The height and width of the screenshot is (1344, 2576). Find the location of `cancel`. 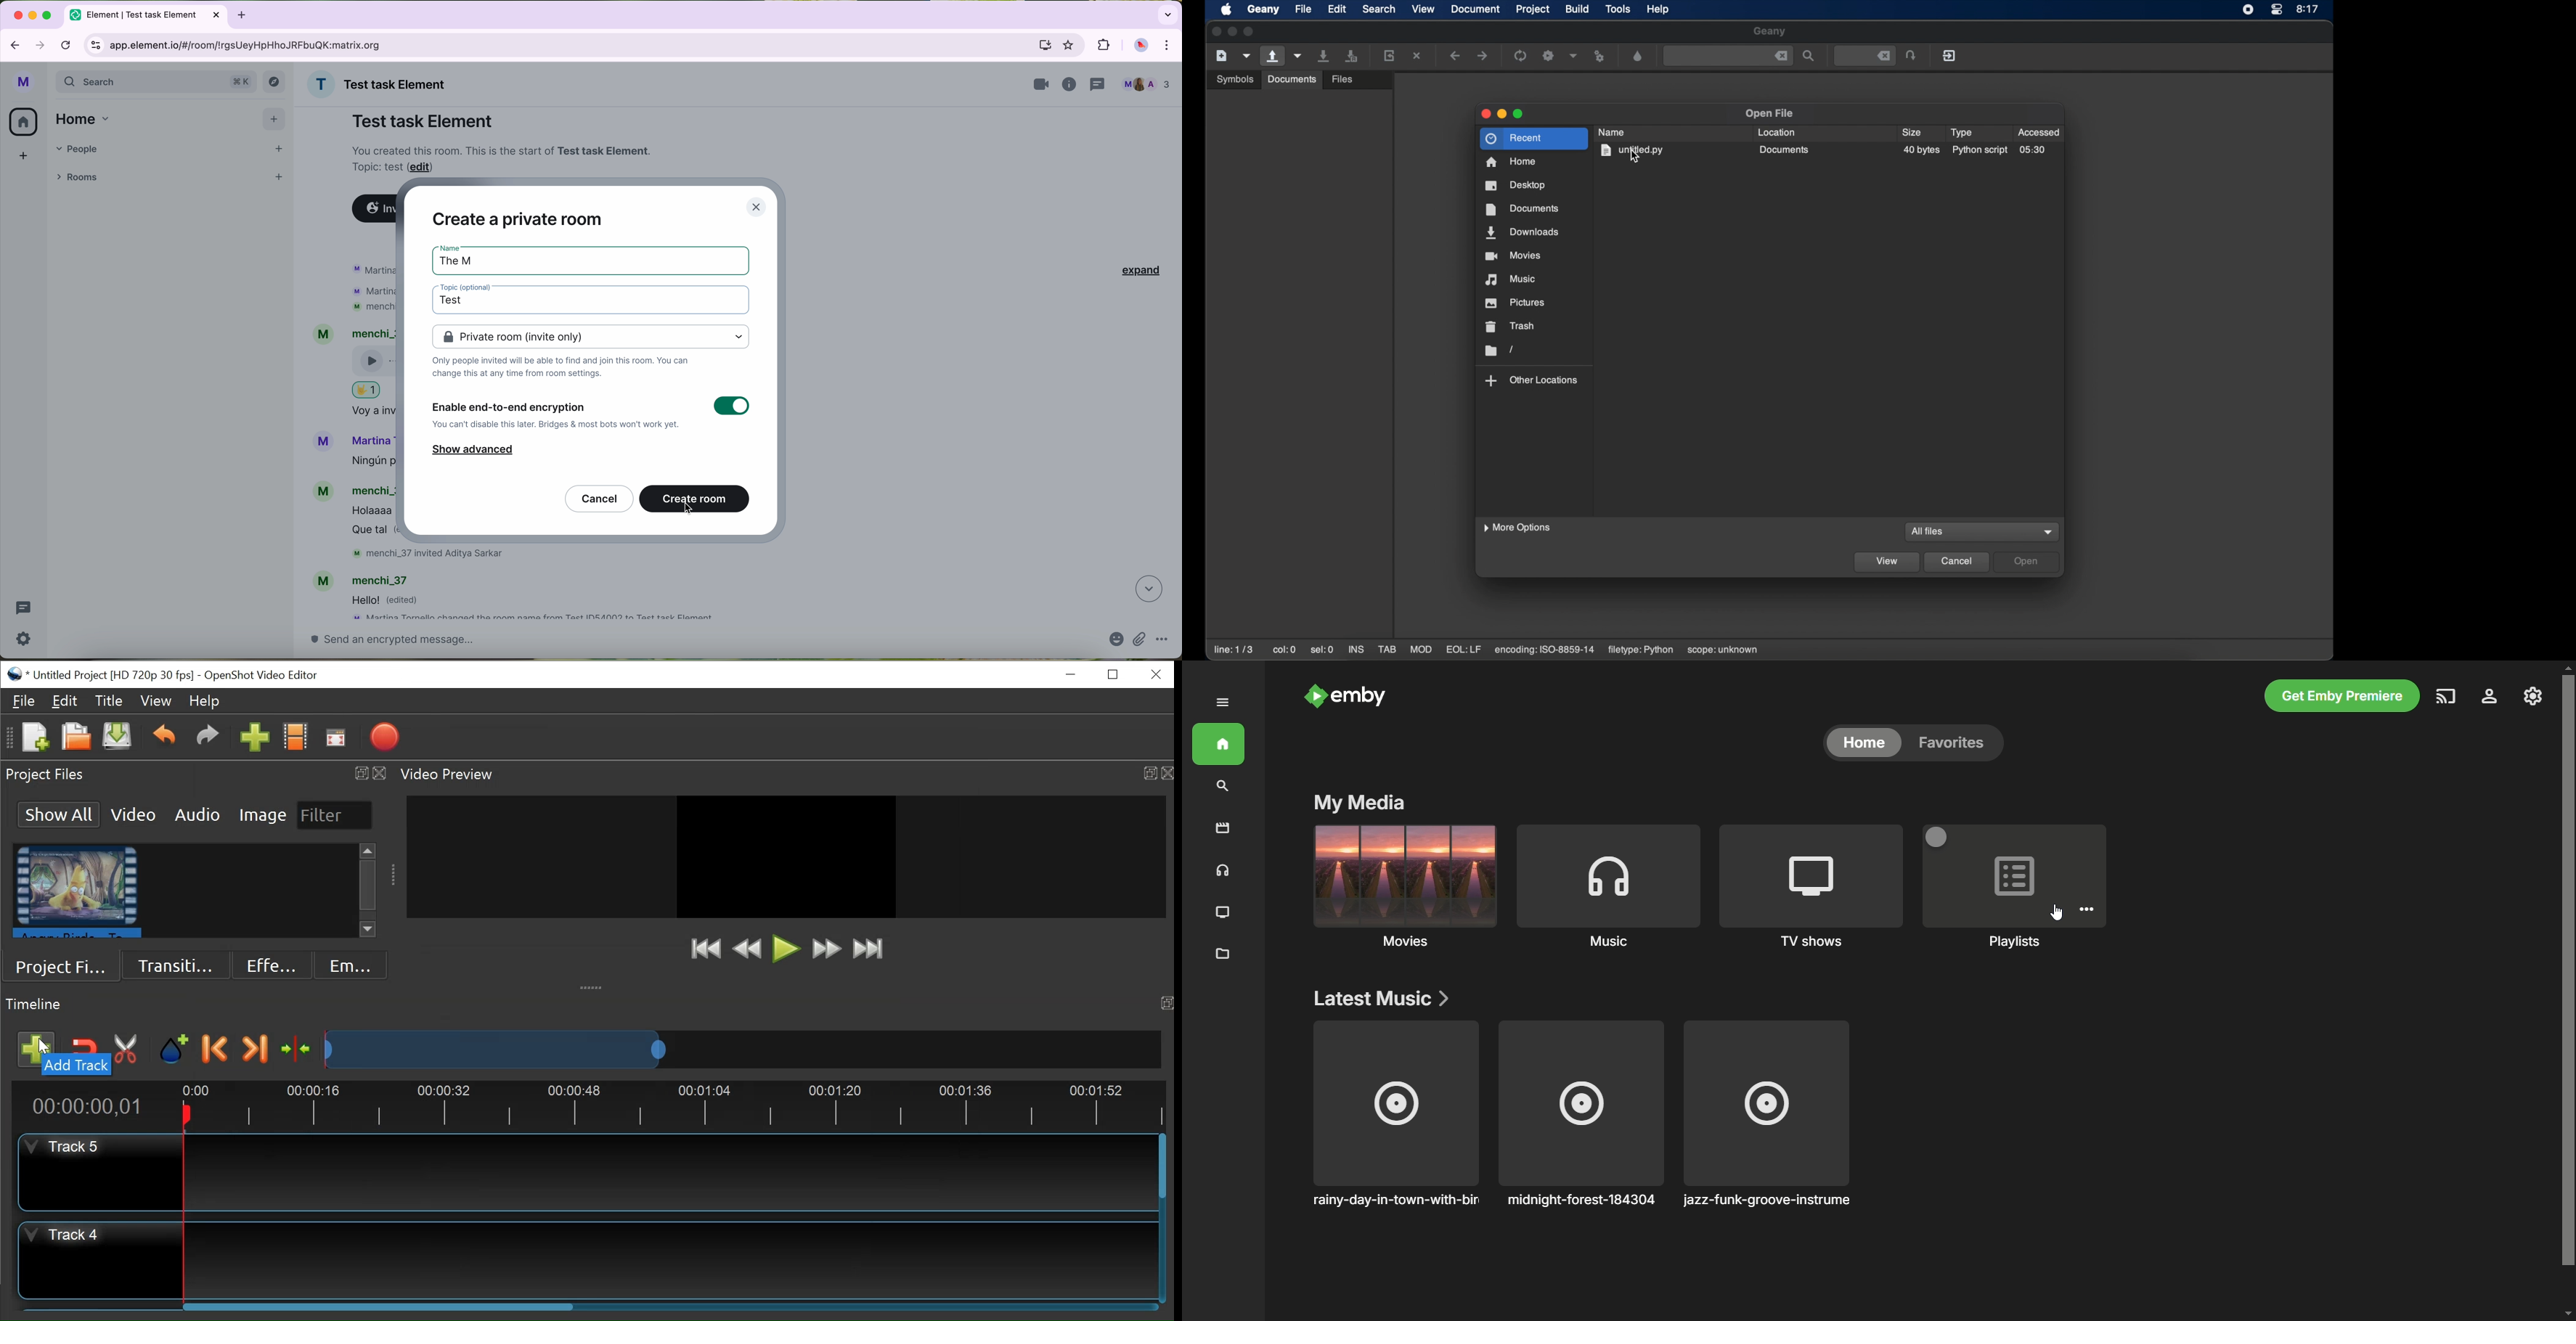

cancel is located at coordinates (1958, 562).